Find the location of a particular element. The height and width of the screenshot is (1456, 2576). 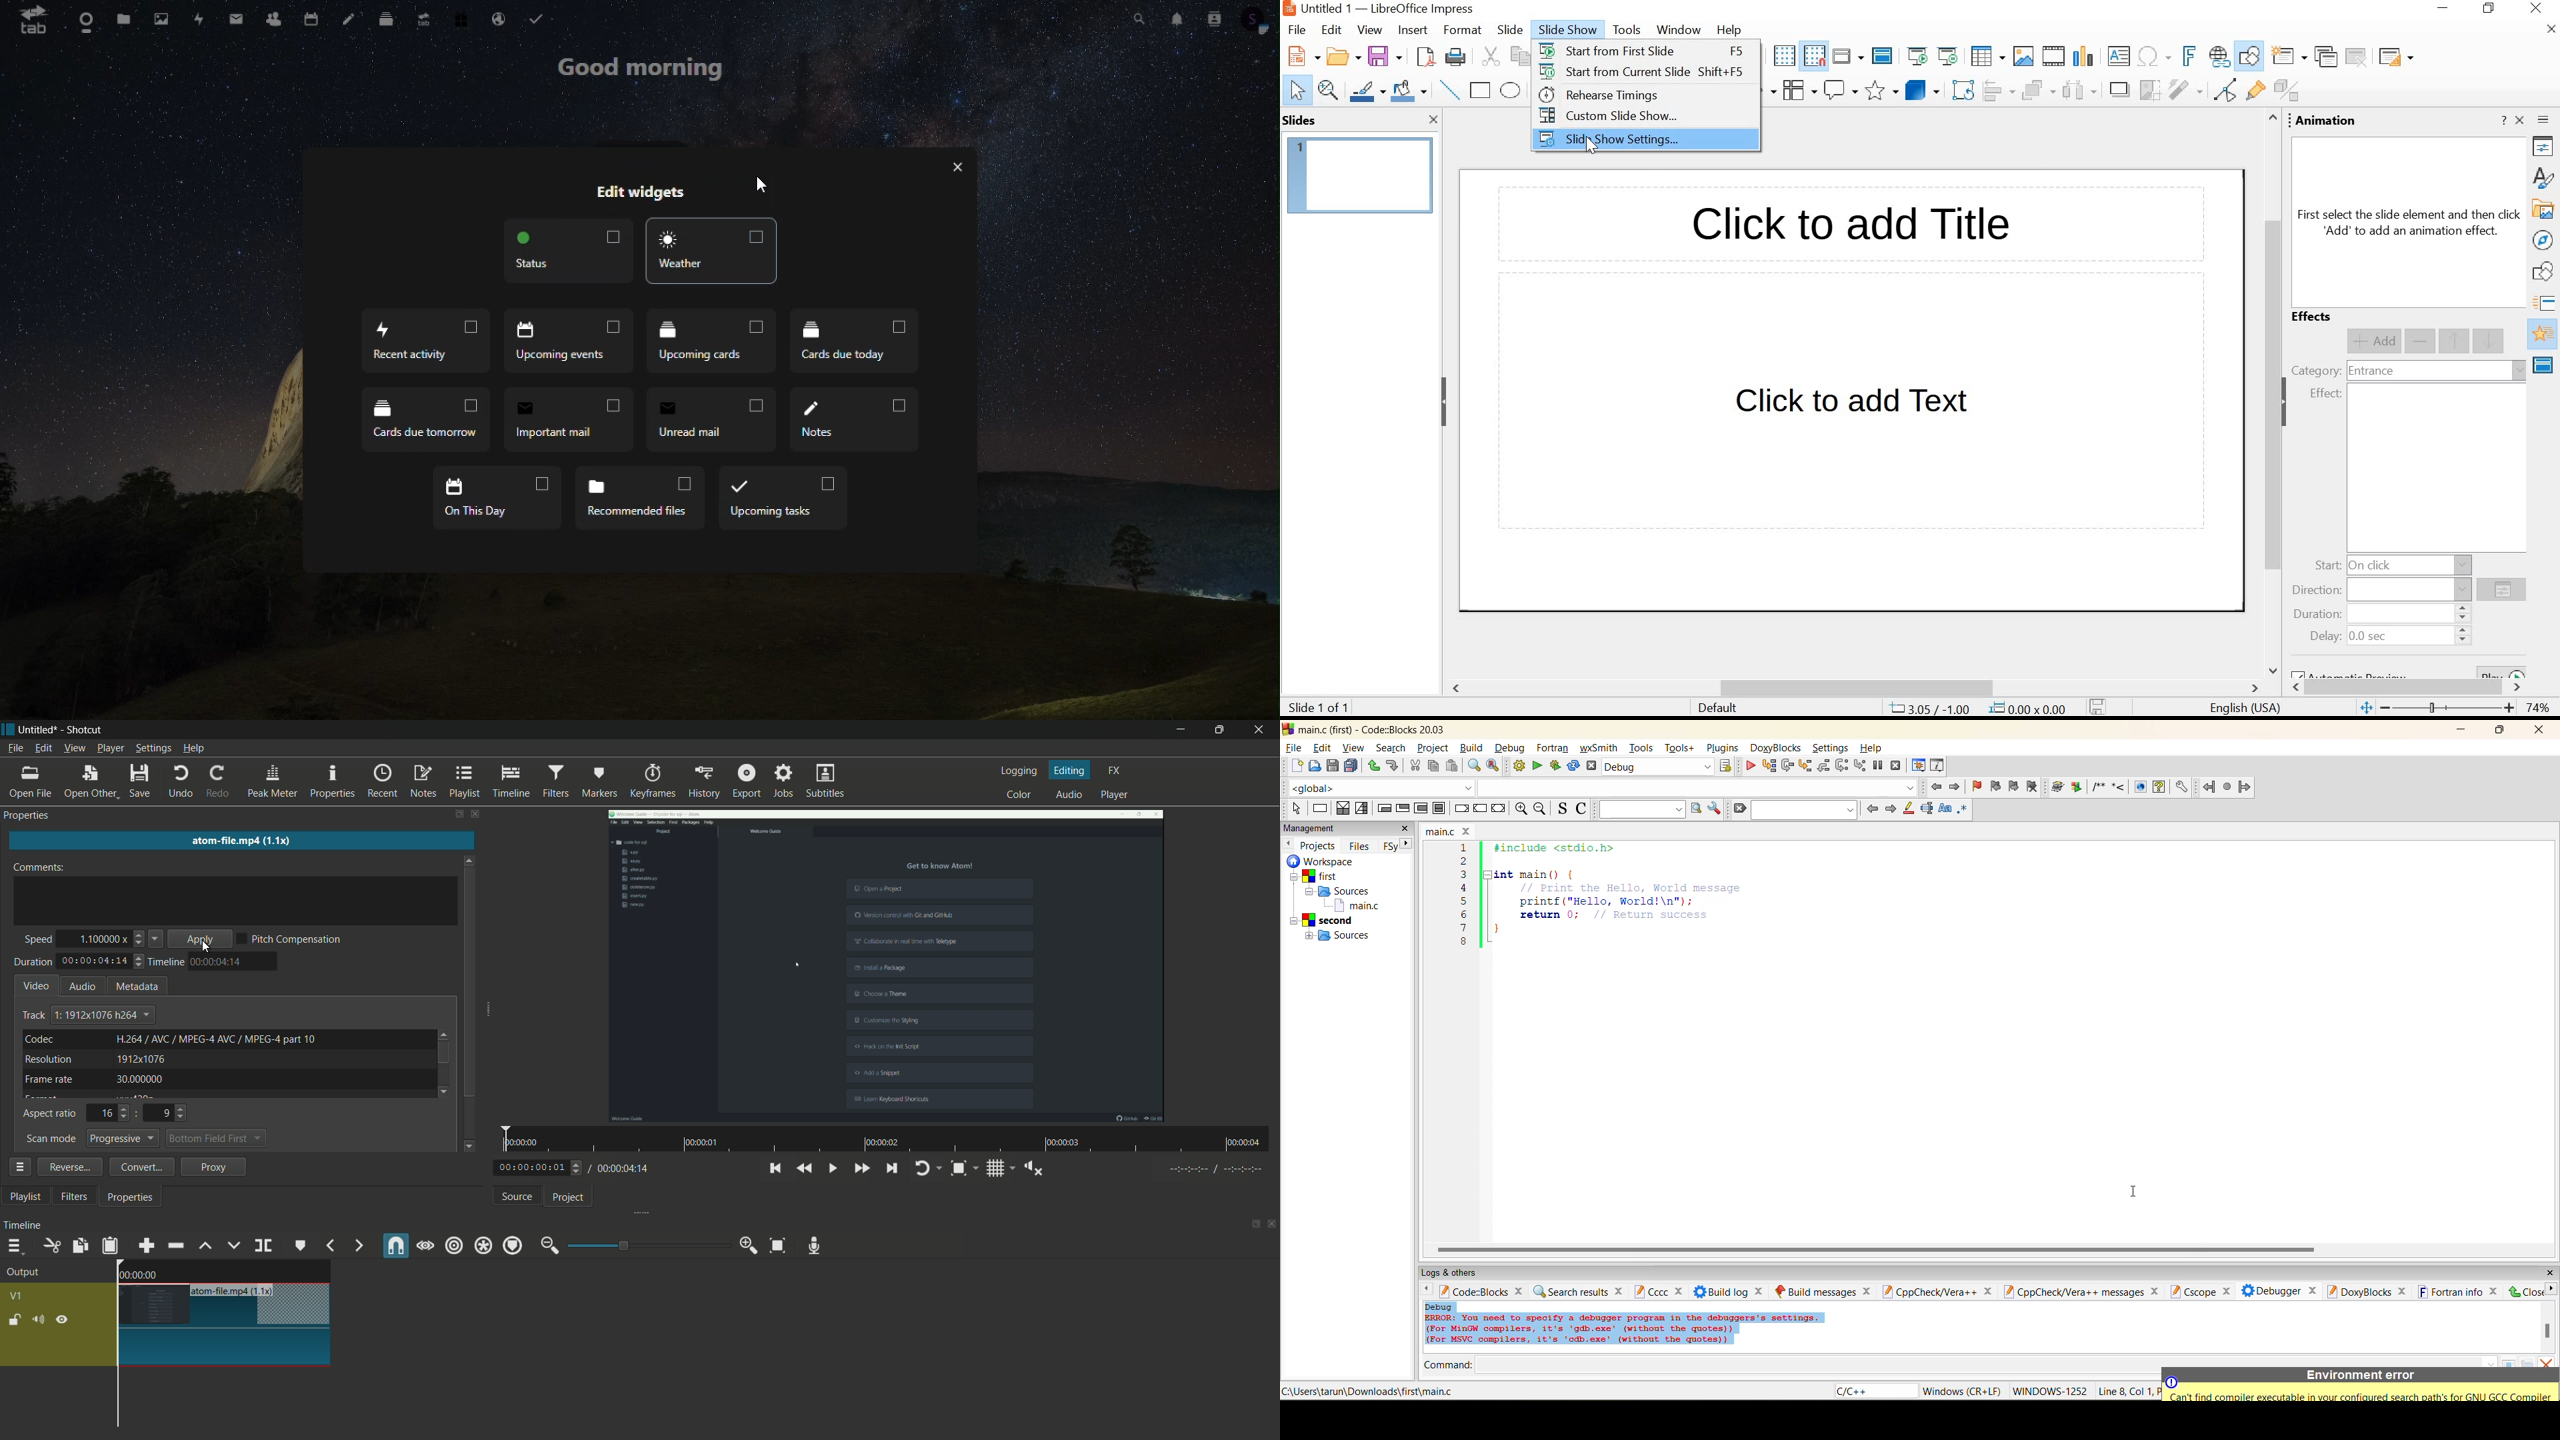

help menu is located at coordinates (1729, 30).